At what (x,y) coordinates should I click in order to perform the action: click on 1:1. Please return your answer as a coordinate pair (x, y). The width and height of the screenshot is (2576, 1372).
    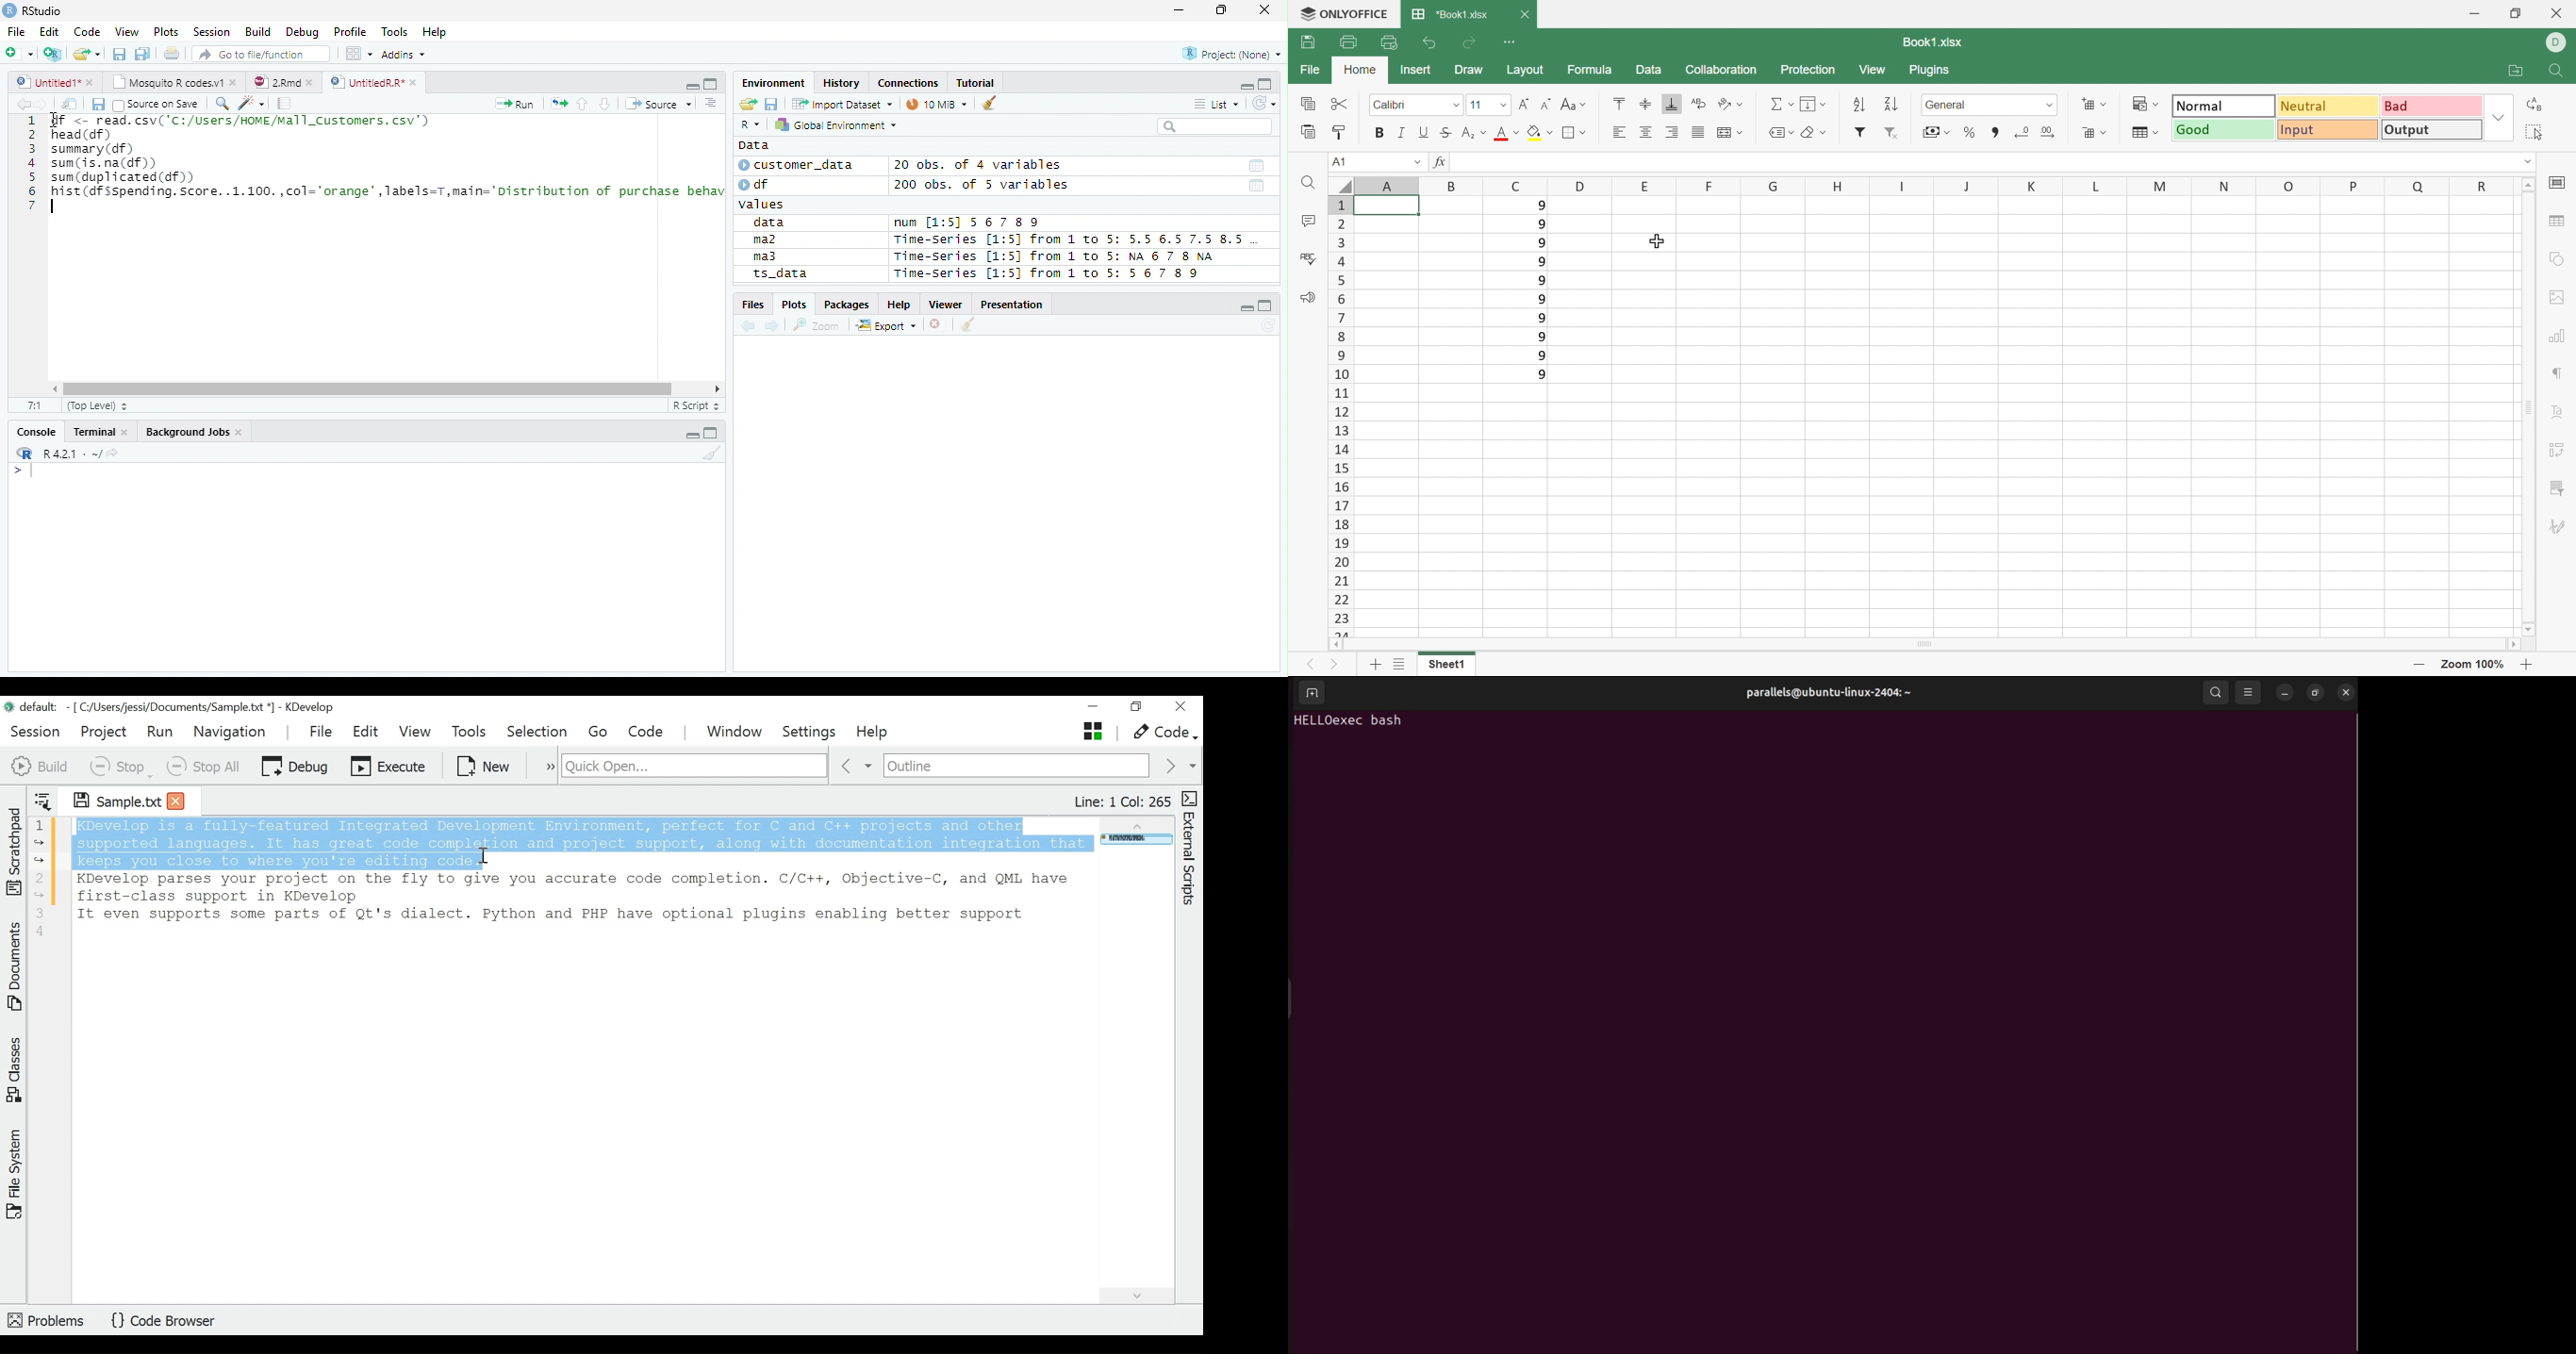
    Looking at the image, I should click on (35, 405).